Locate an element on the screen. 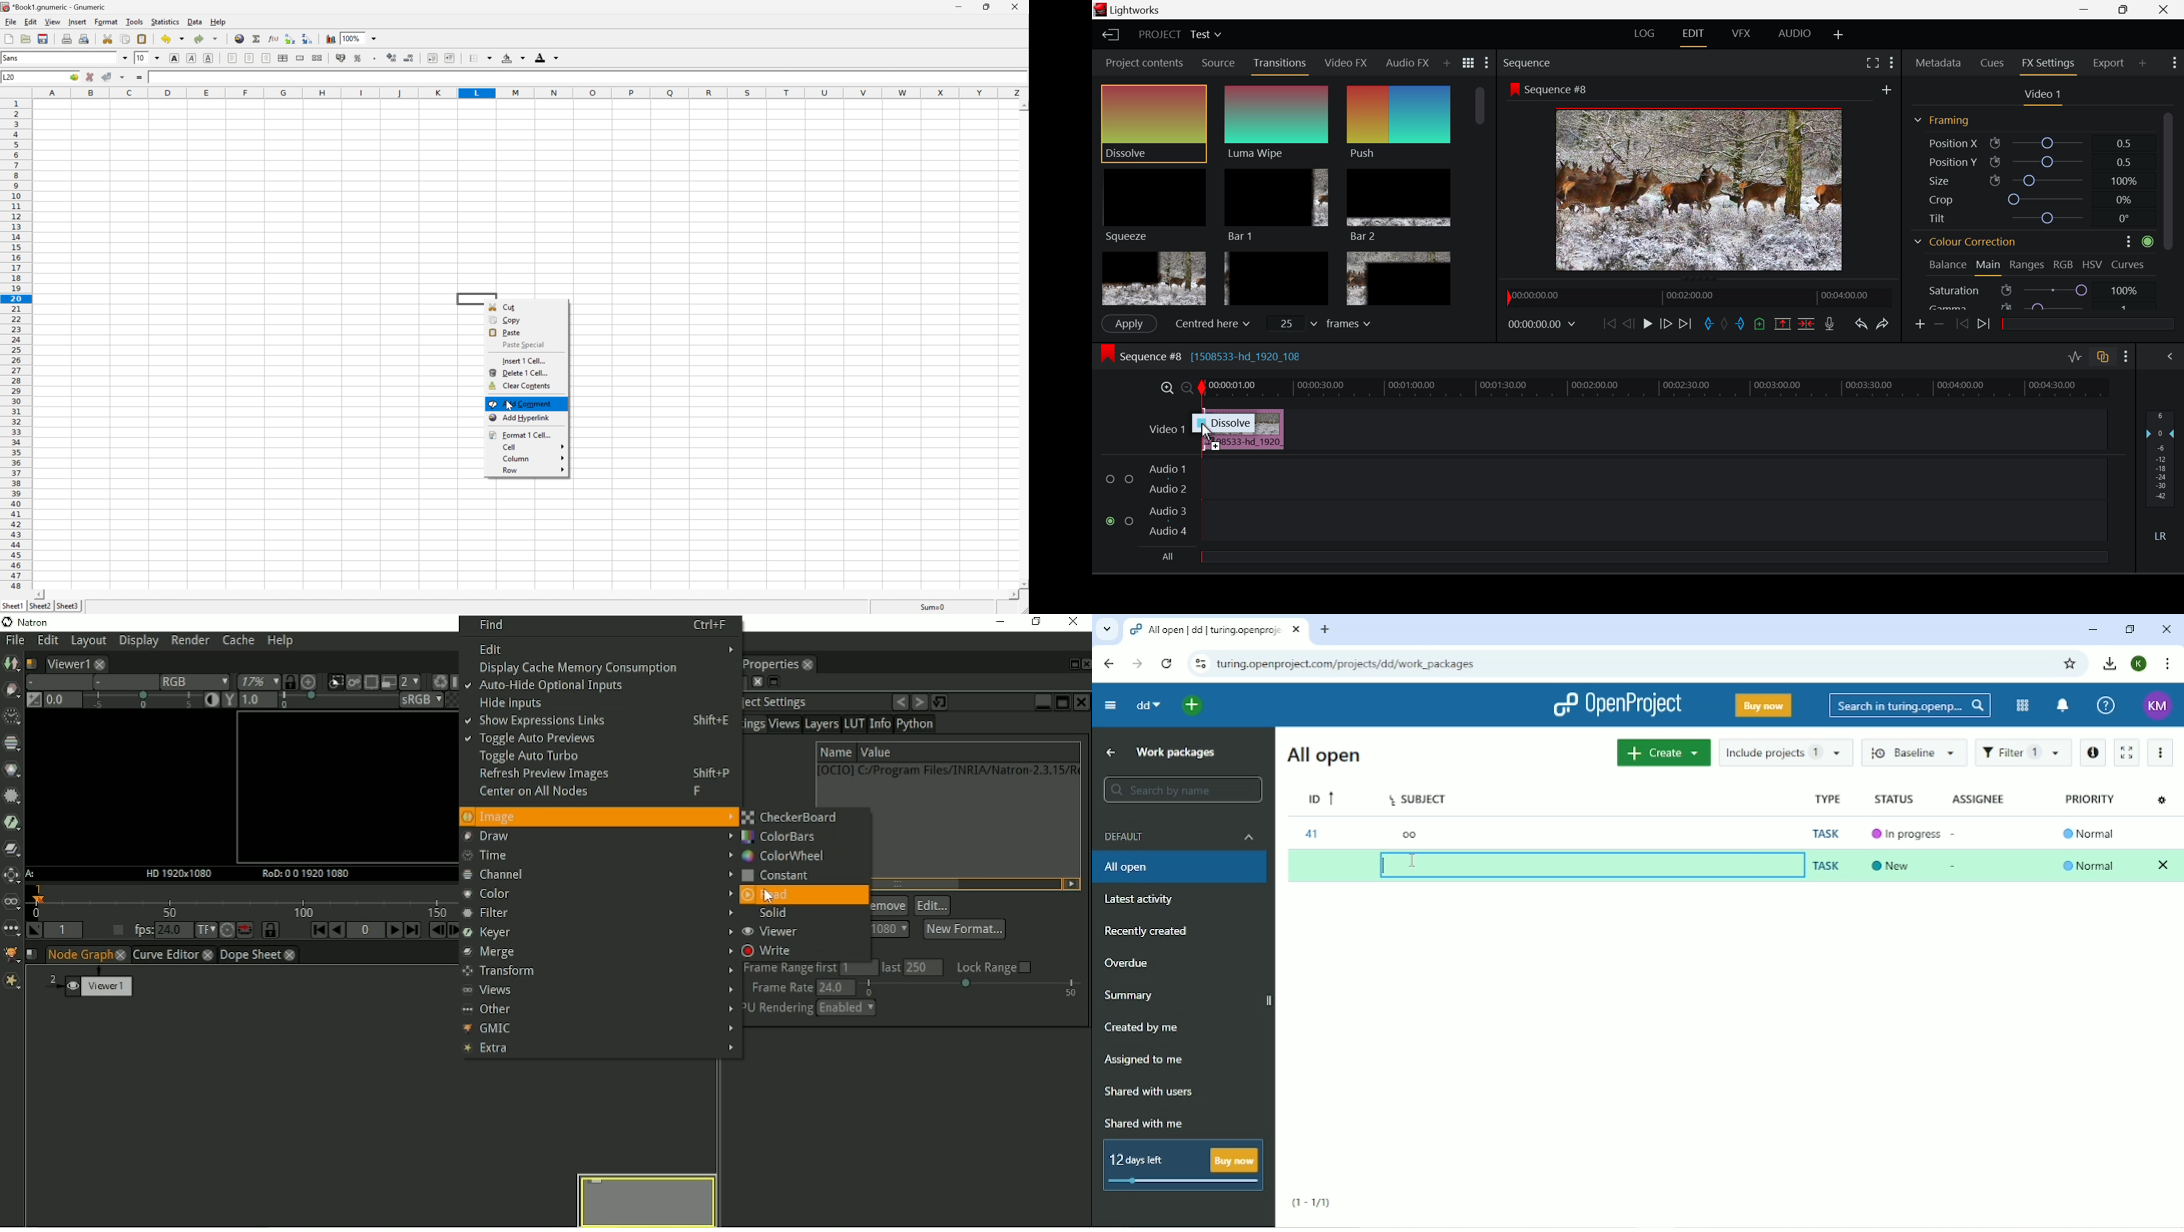 This screenshot has width=2184, height=1232. EDIT Layout Open is located at coordinates (1694, 36).